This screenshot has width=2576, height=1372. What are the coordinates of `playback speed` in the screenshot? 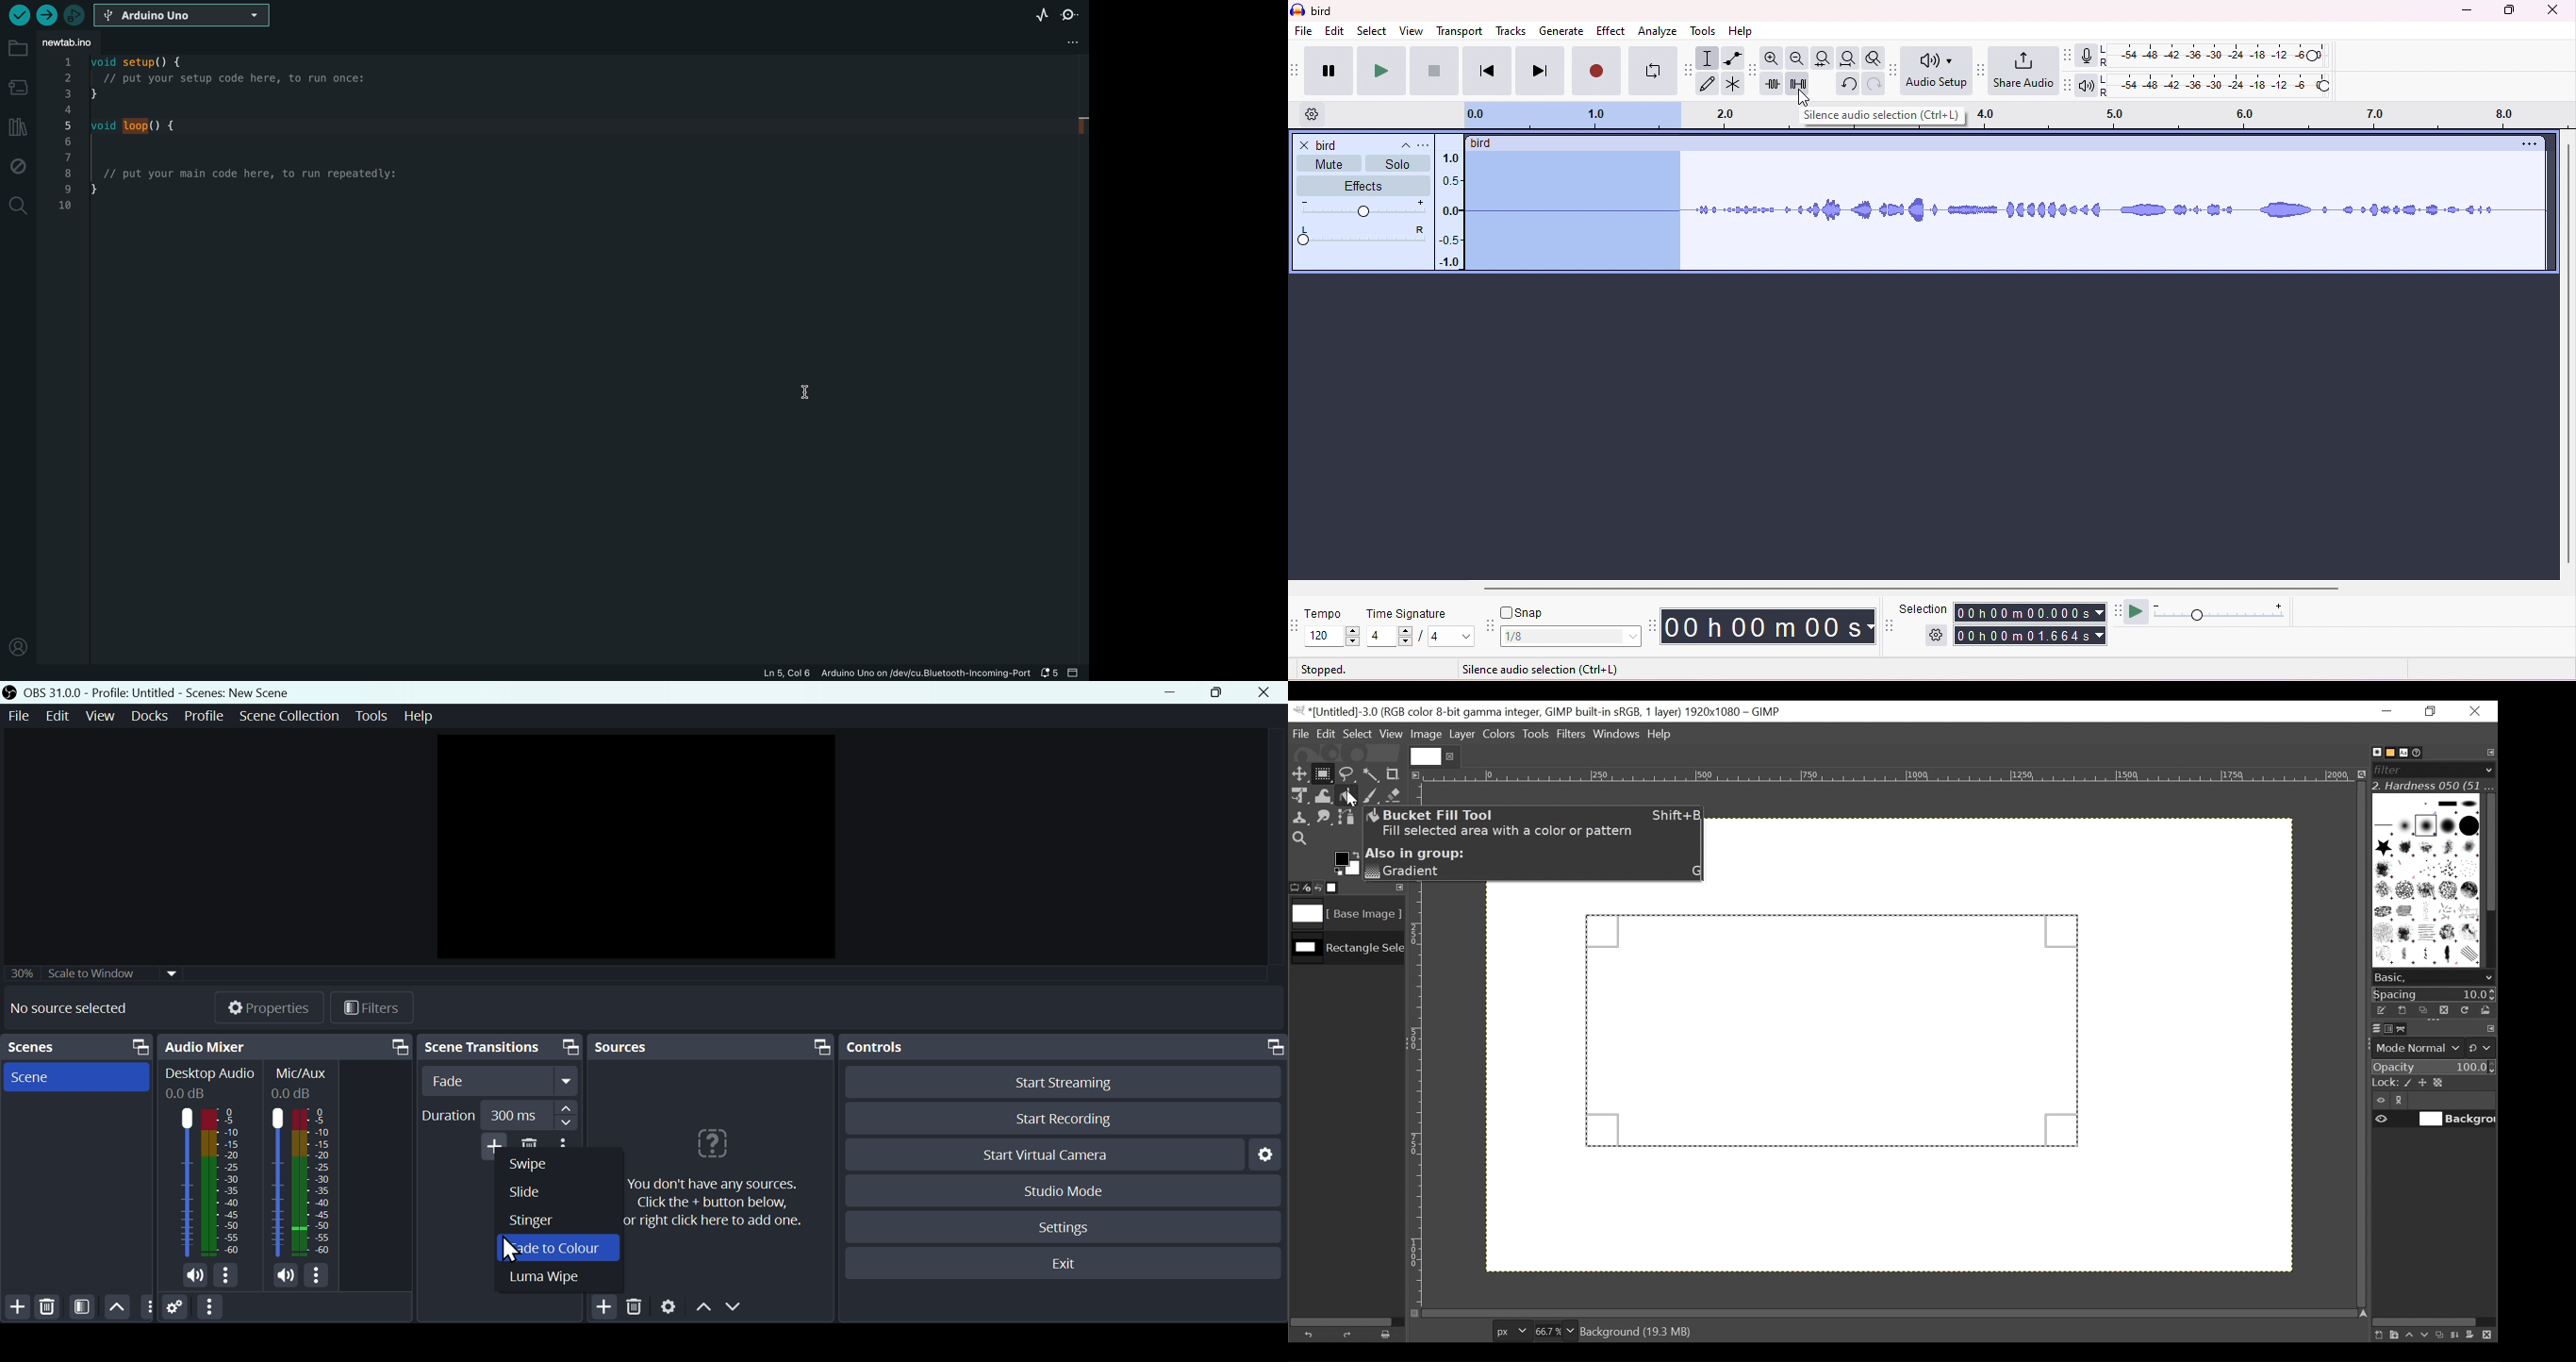 It's located at (2224, 610).